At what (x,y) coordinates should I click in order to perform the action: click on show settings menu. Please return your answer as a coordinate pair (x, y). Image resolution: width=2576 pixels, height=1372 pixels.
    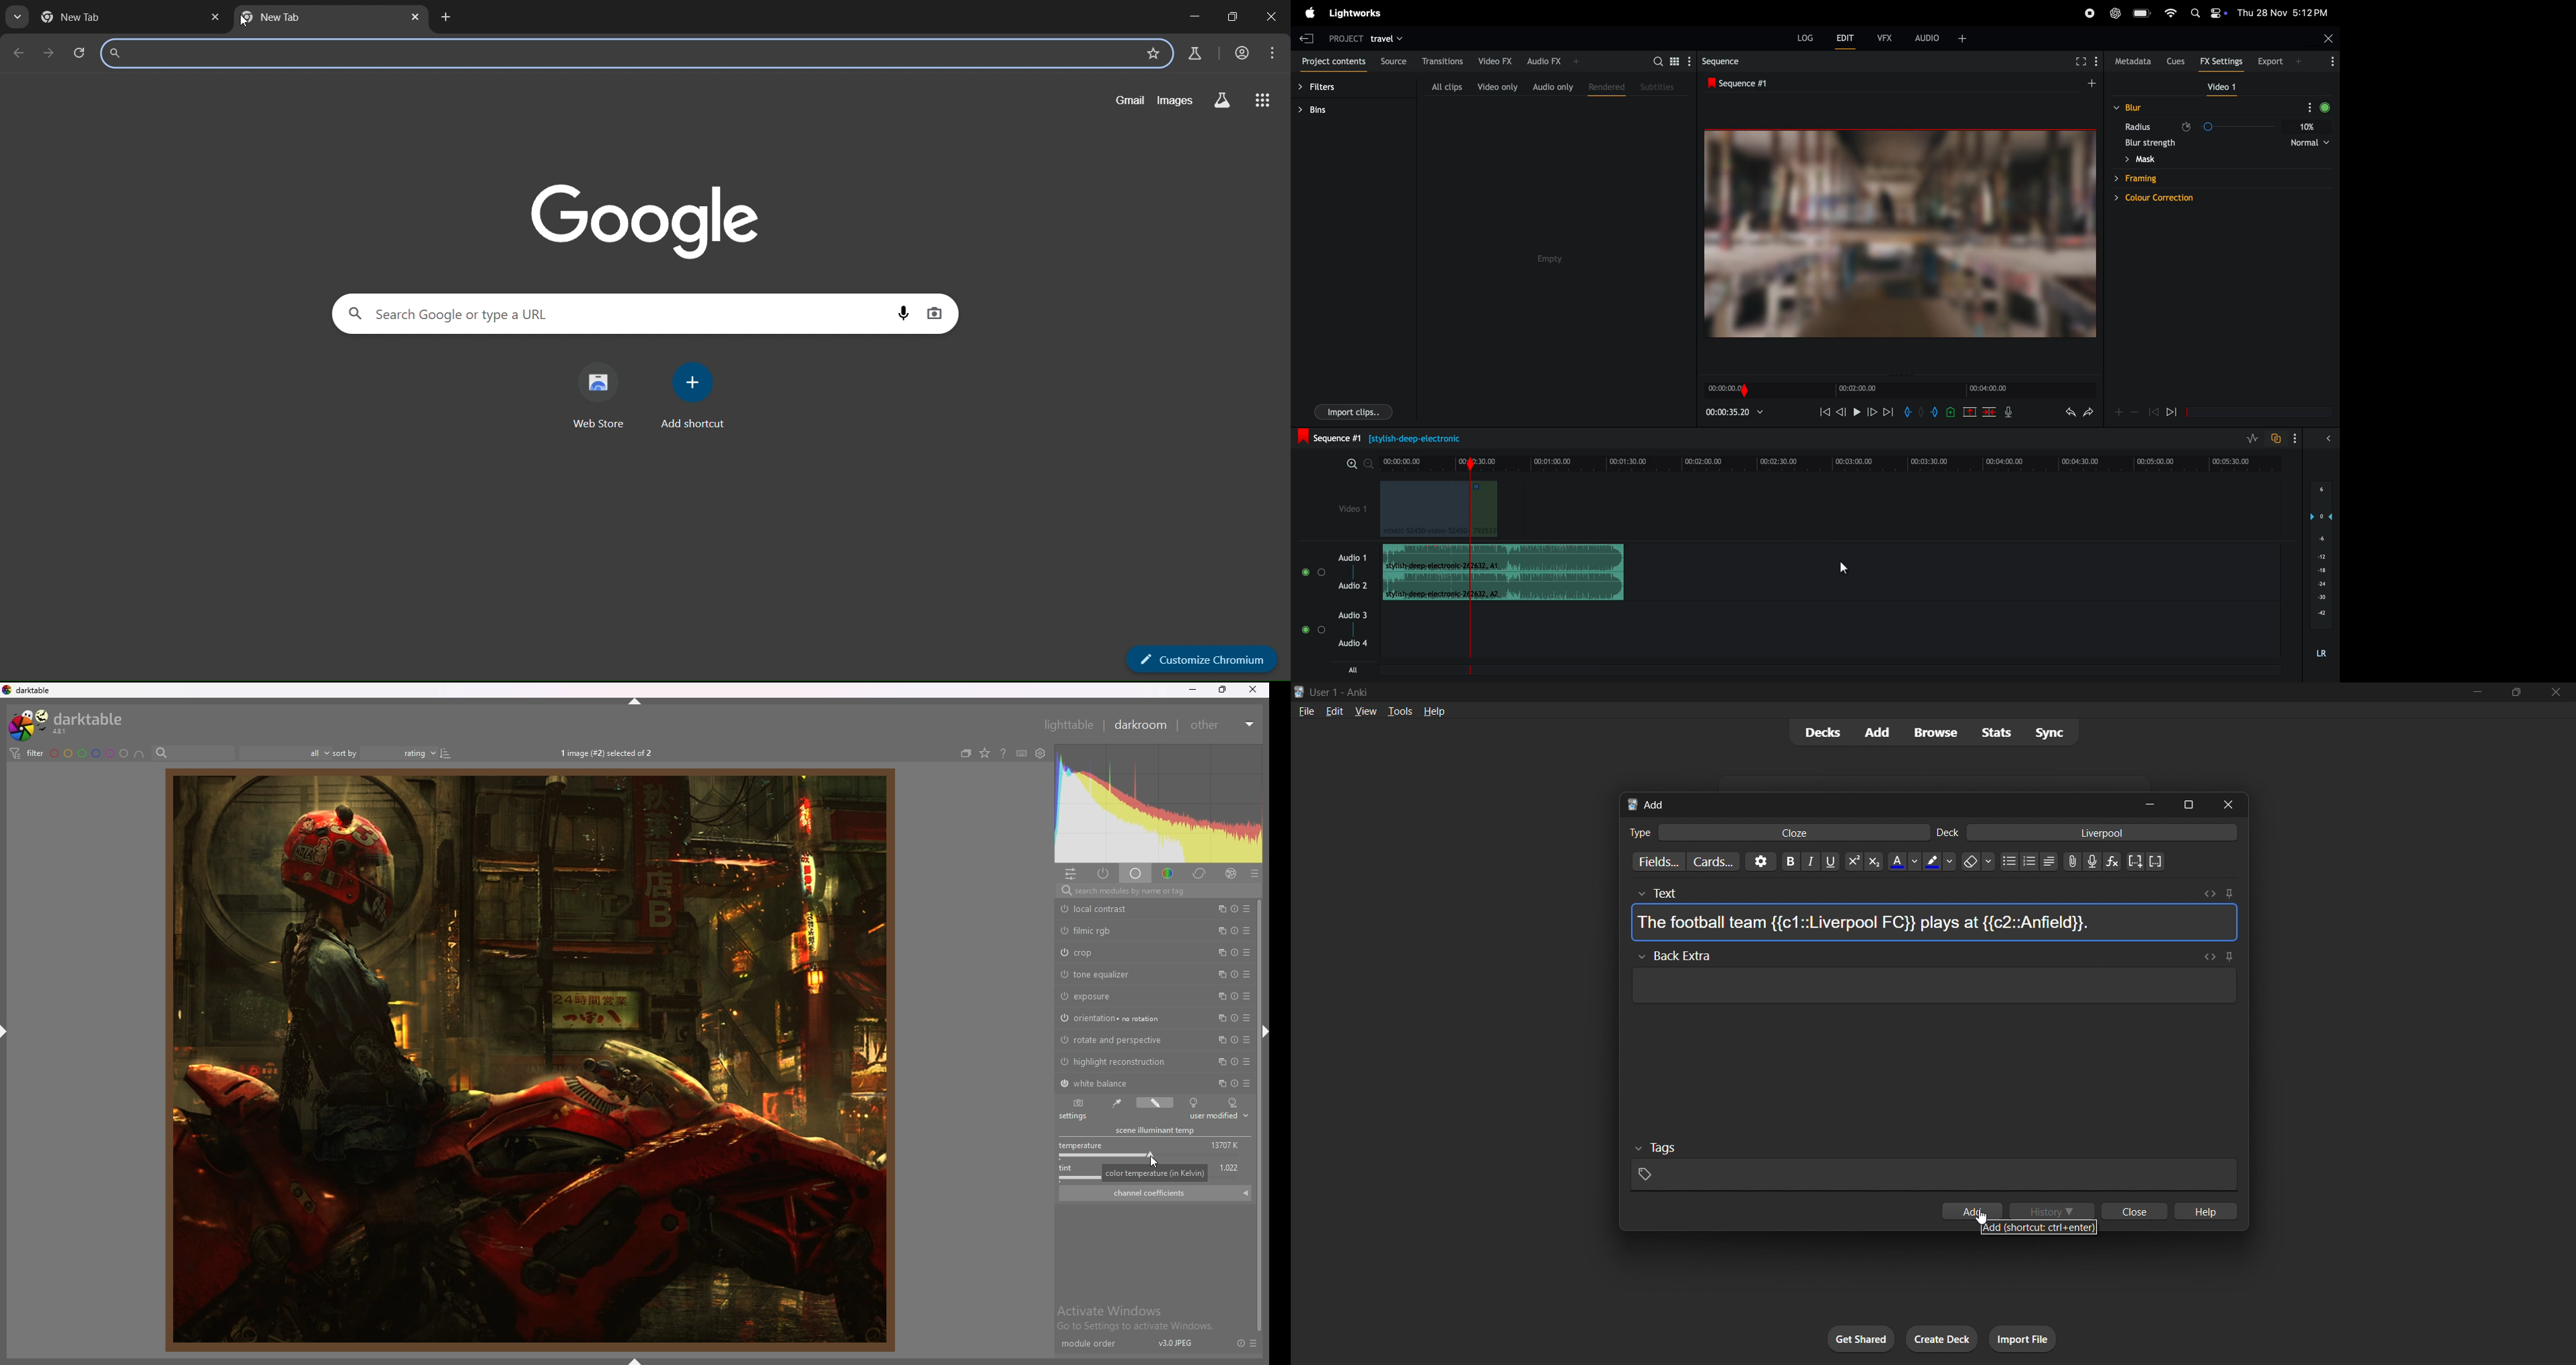
    Looking at the image, I should click on (1689, 62).